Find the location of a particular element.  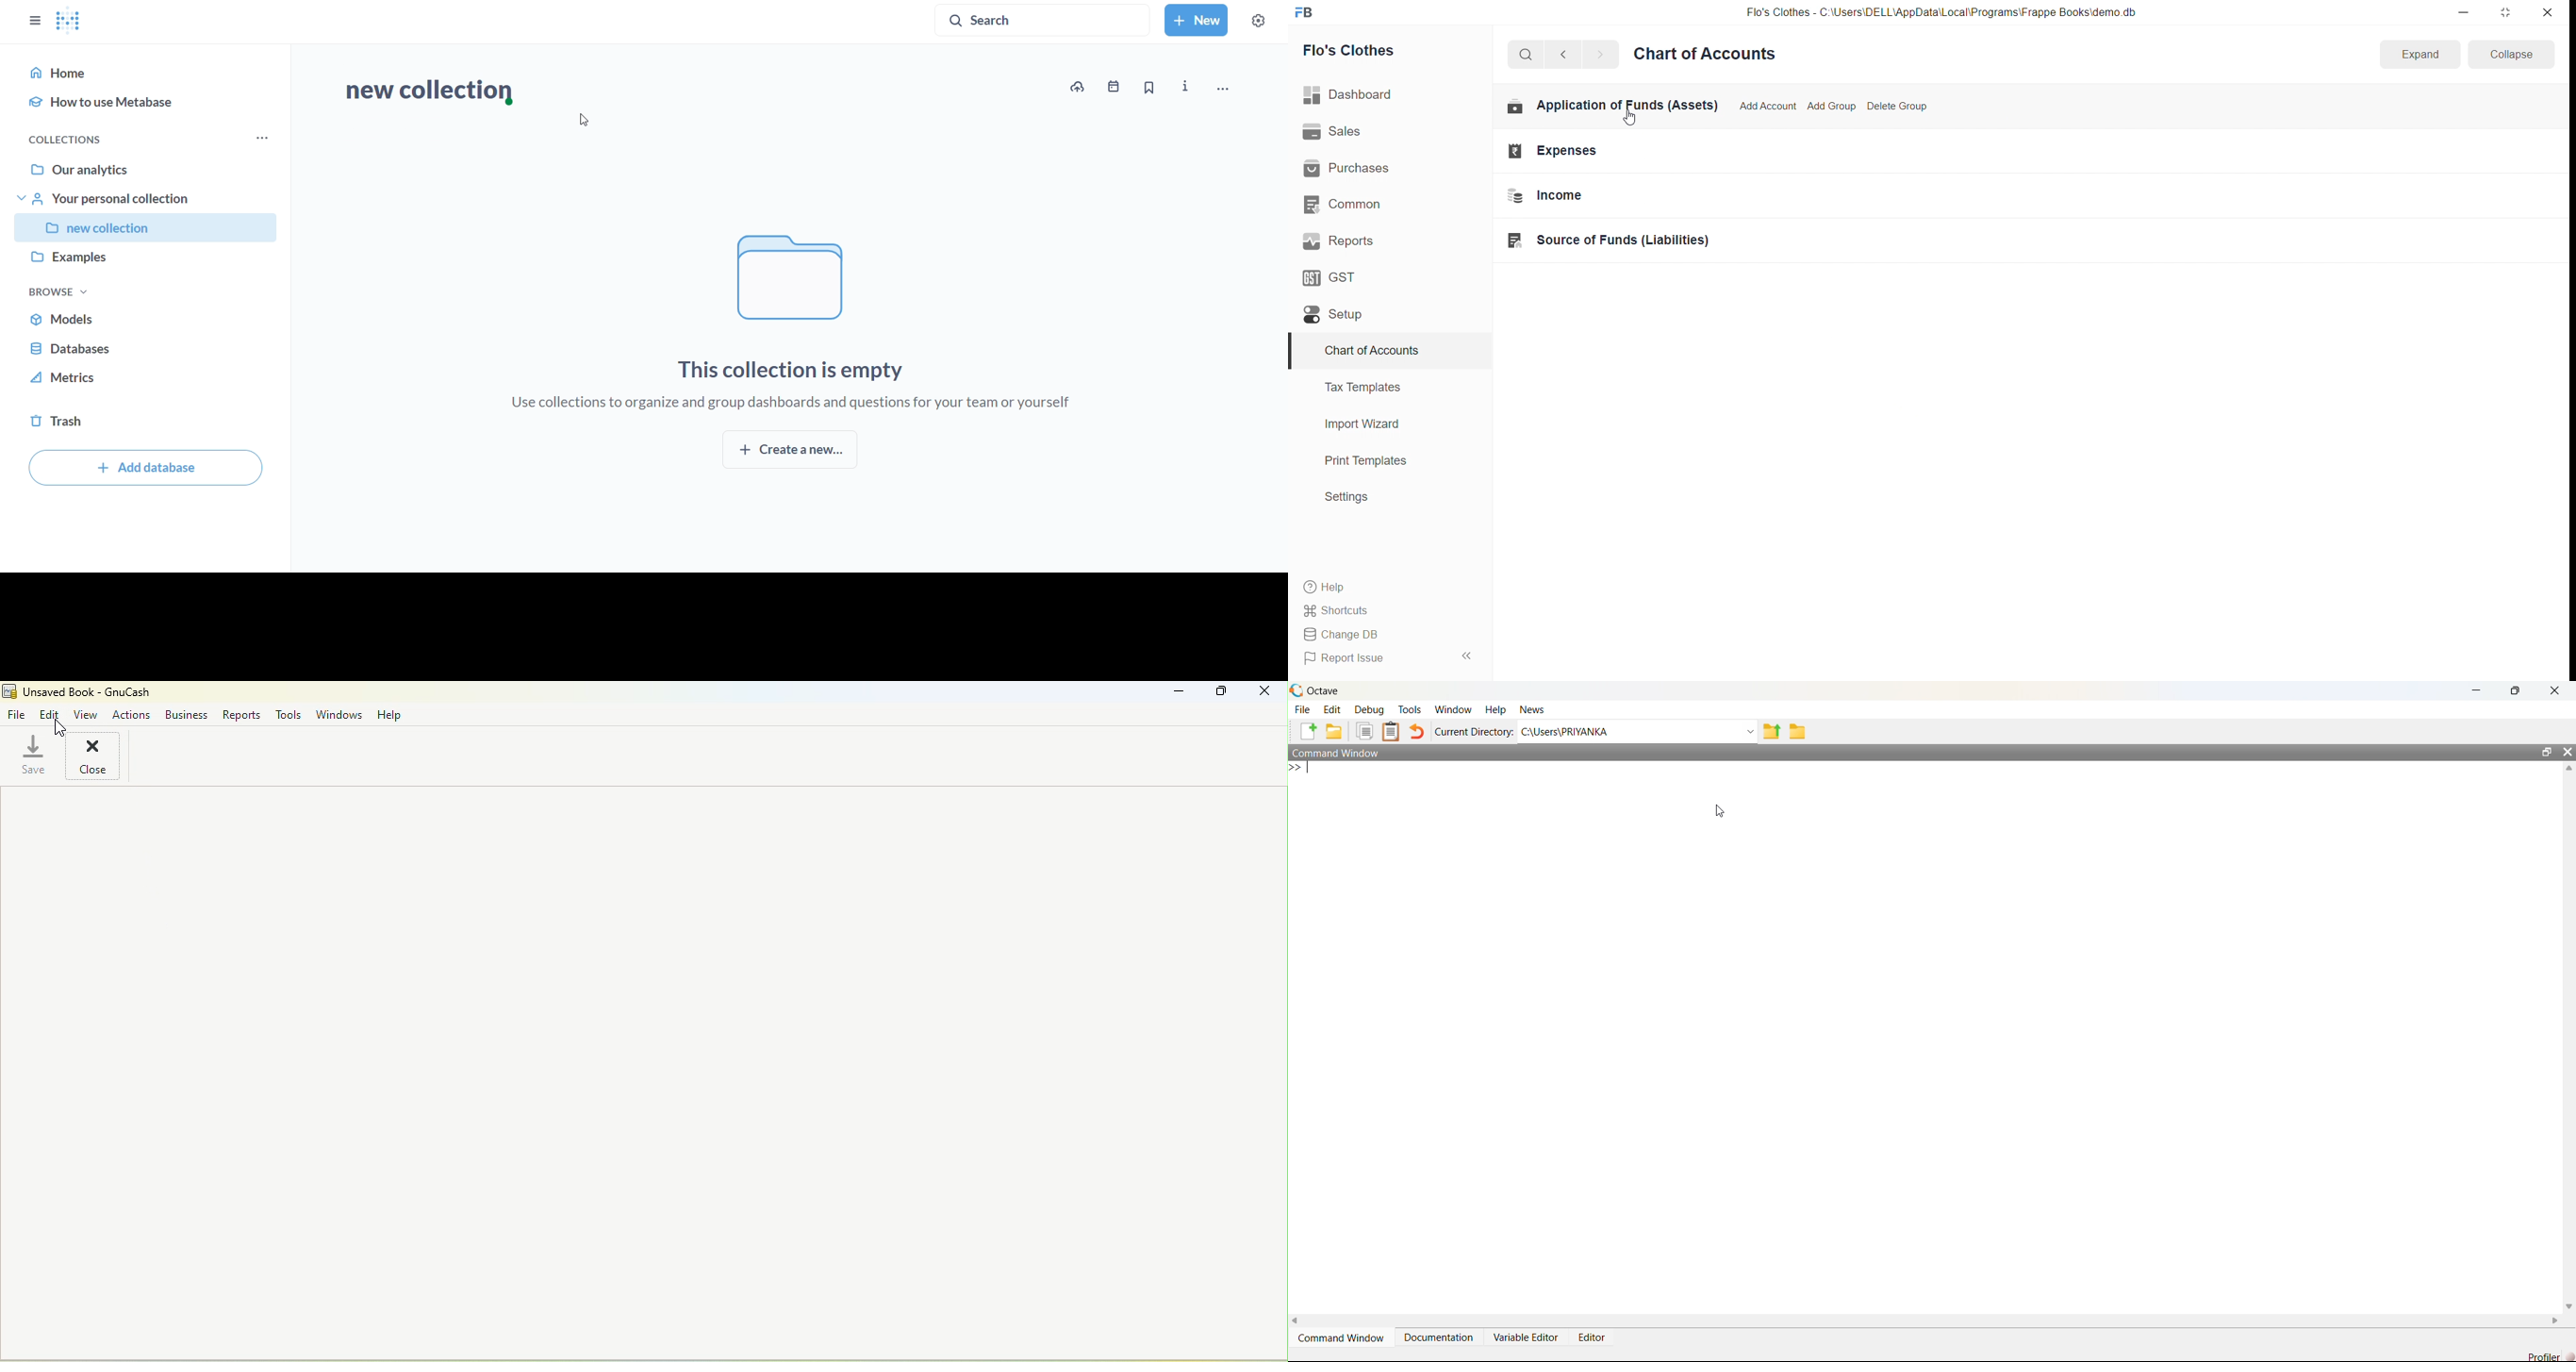

Report Issue is located at coordinates (1371, 658).